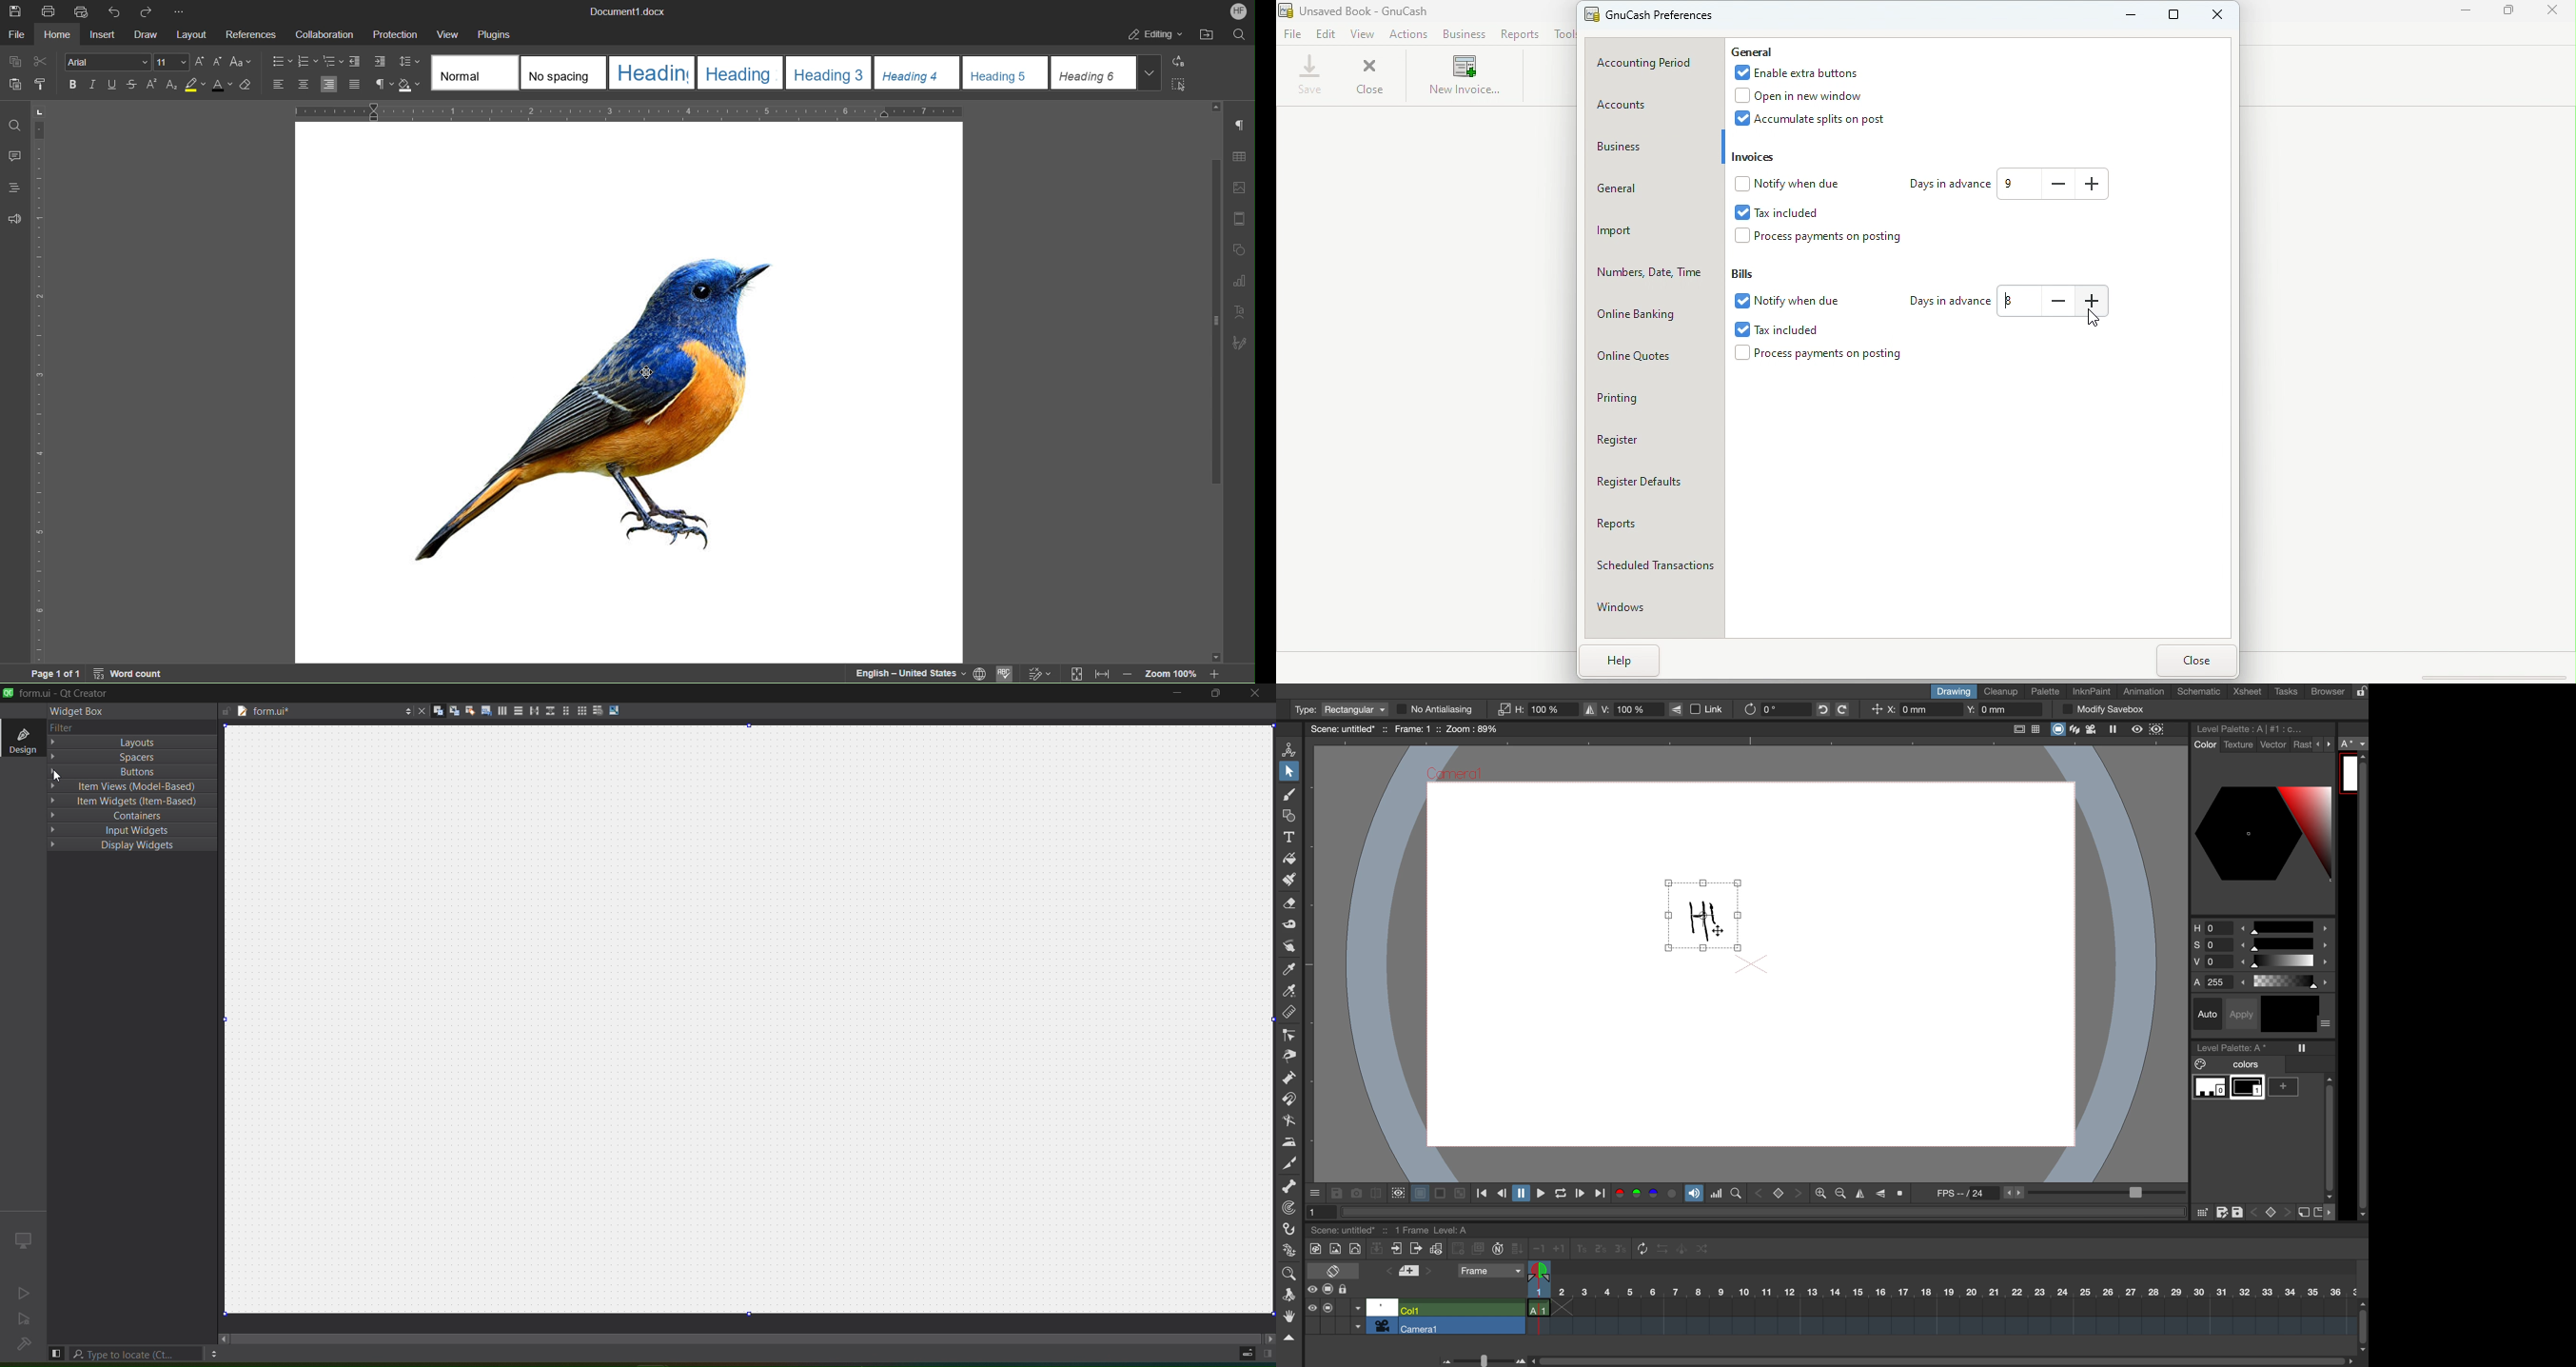 The height and width of the screenshot is (1372, 2576). What do you see at coordinates (1478, 1249) in the screenshot?
I see `duplicate drawing` at bounding box center [1478, 1249].